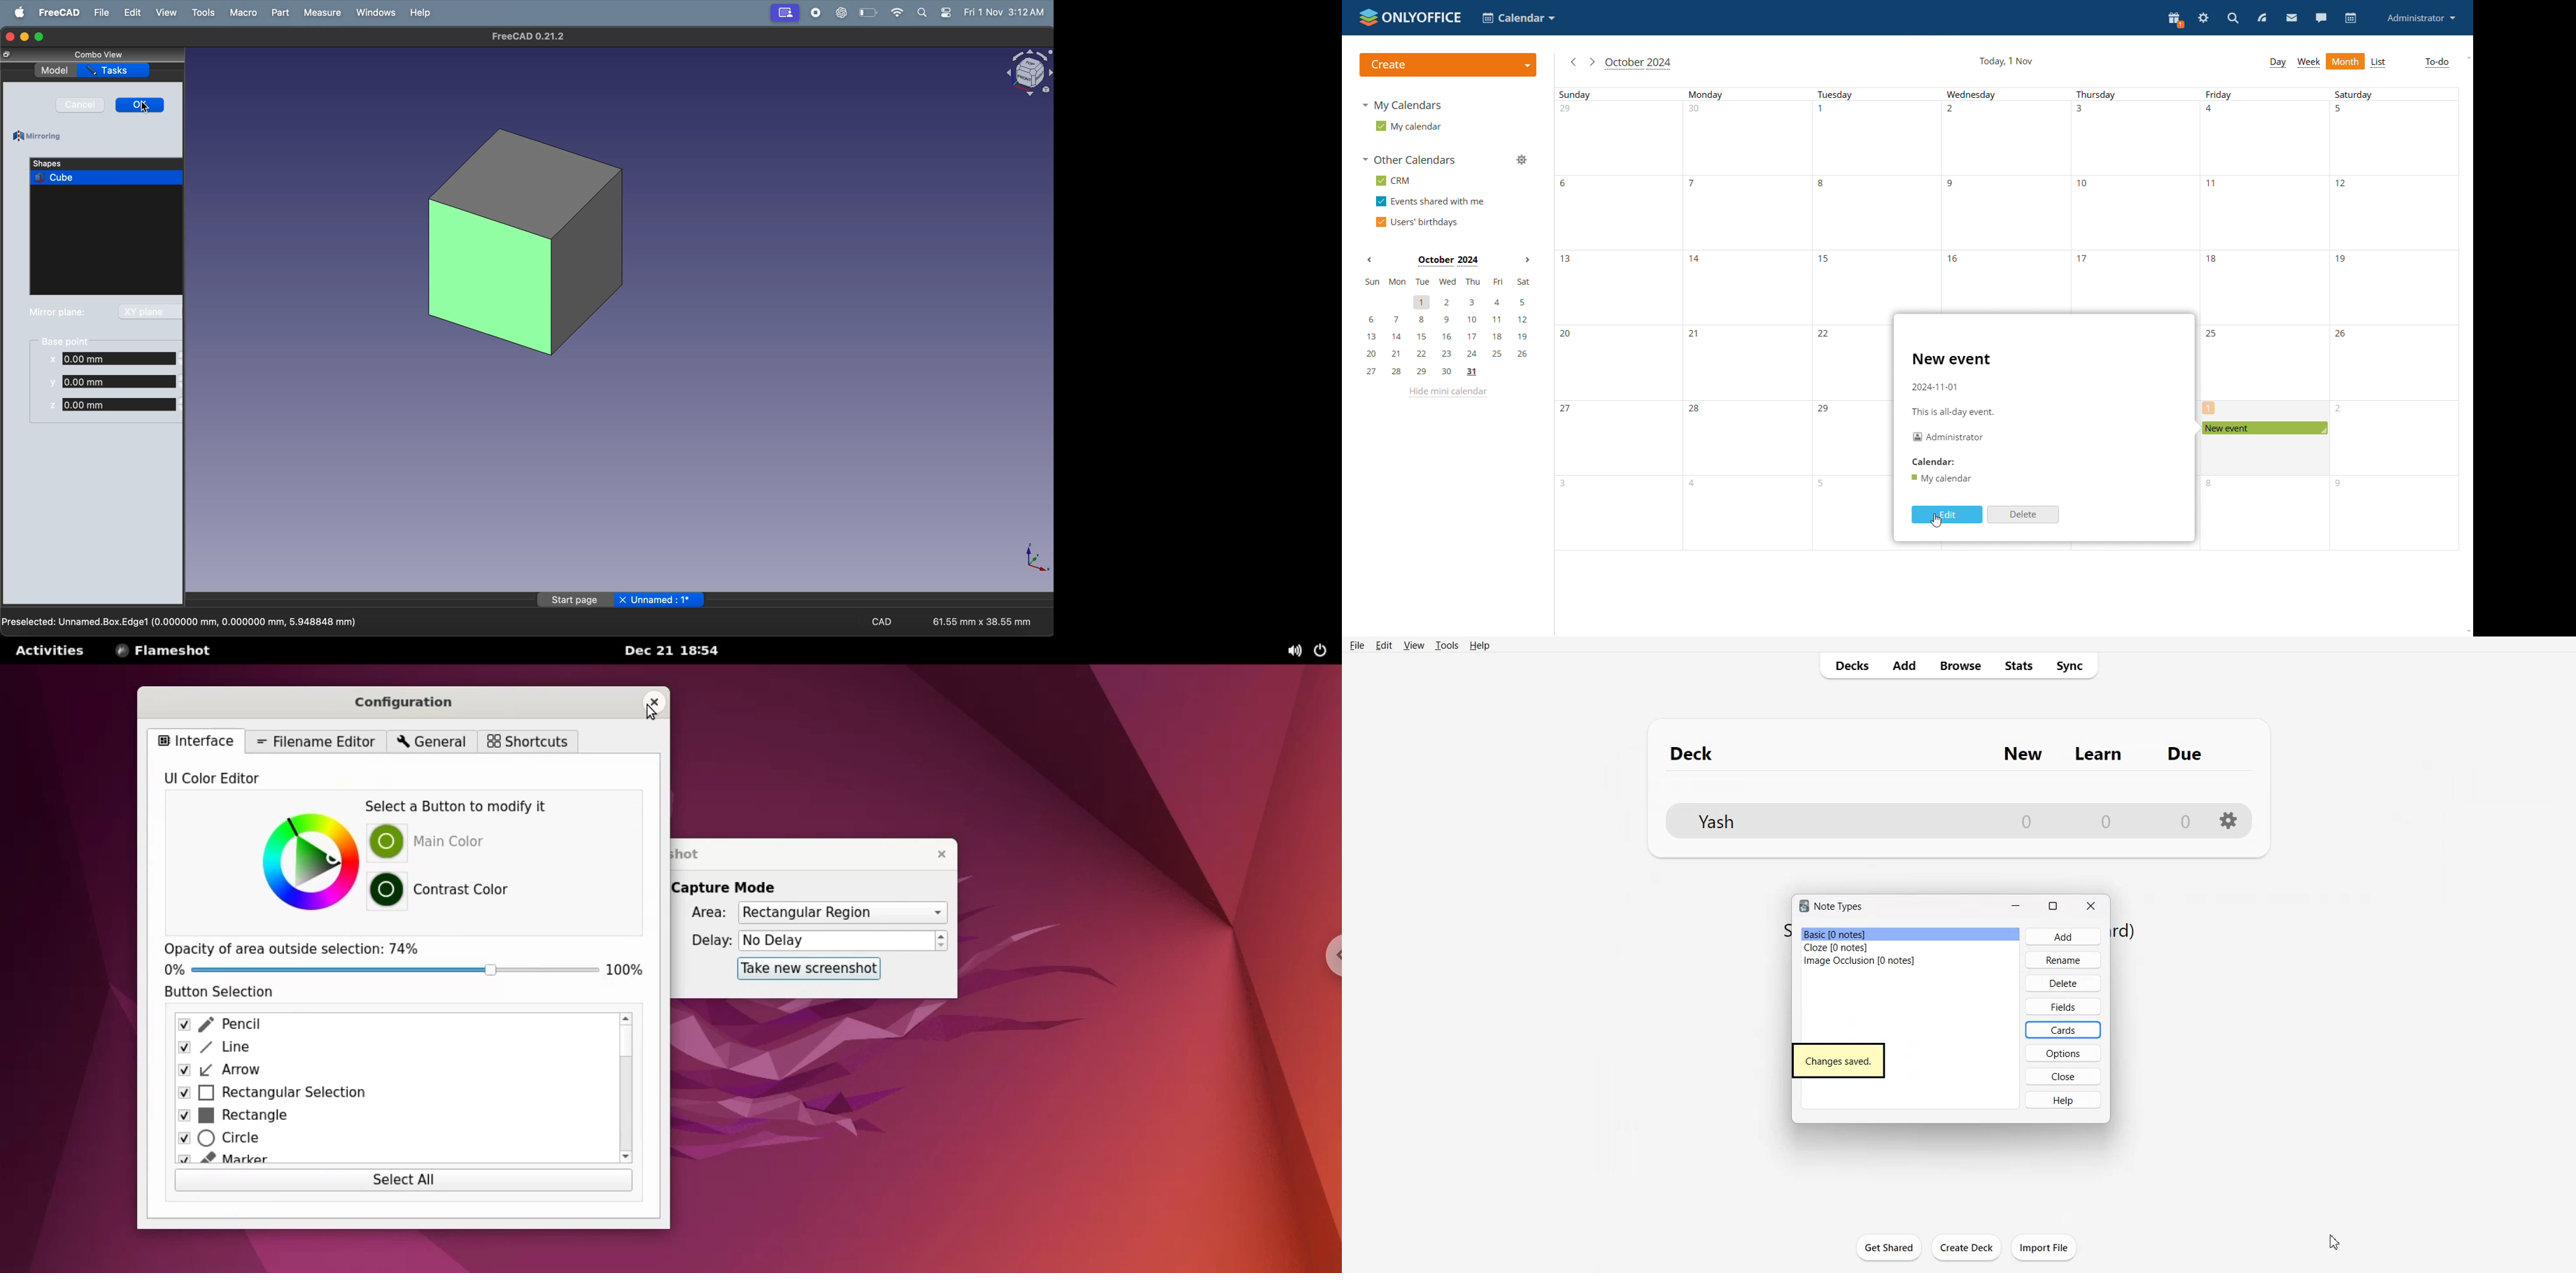  I want to click on tools, so click(203, 12).